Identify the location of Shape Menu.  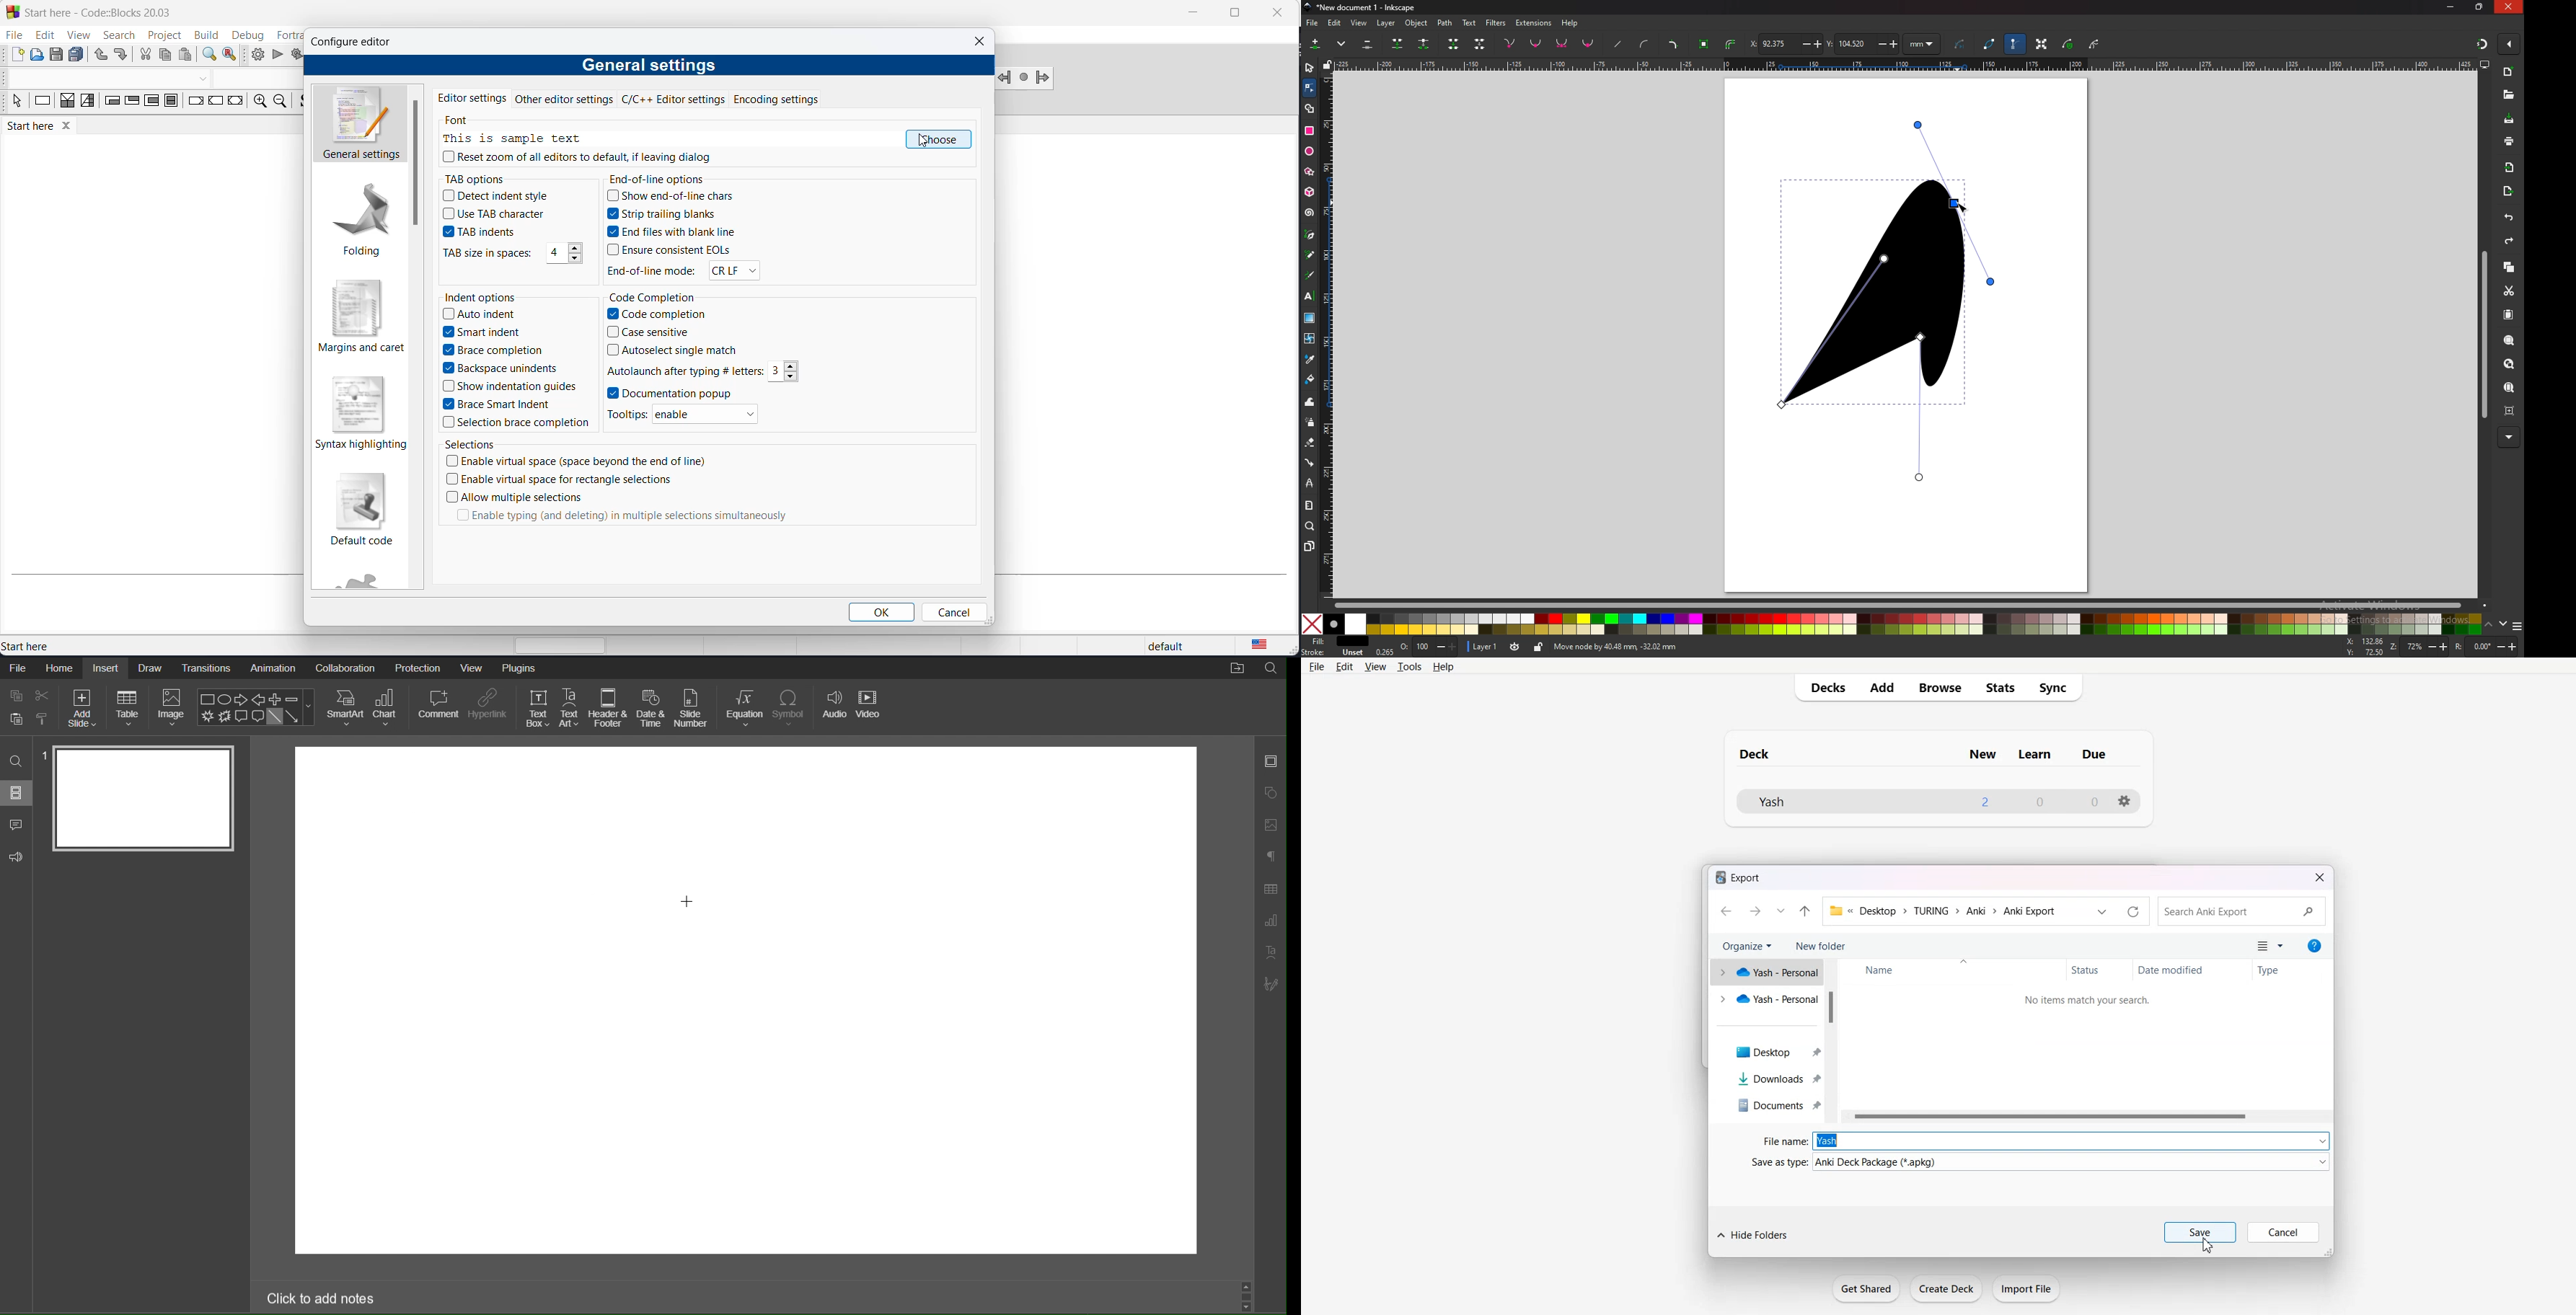
(256, 706).